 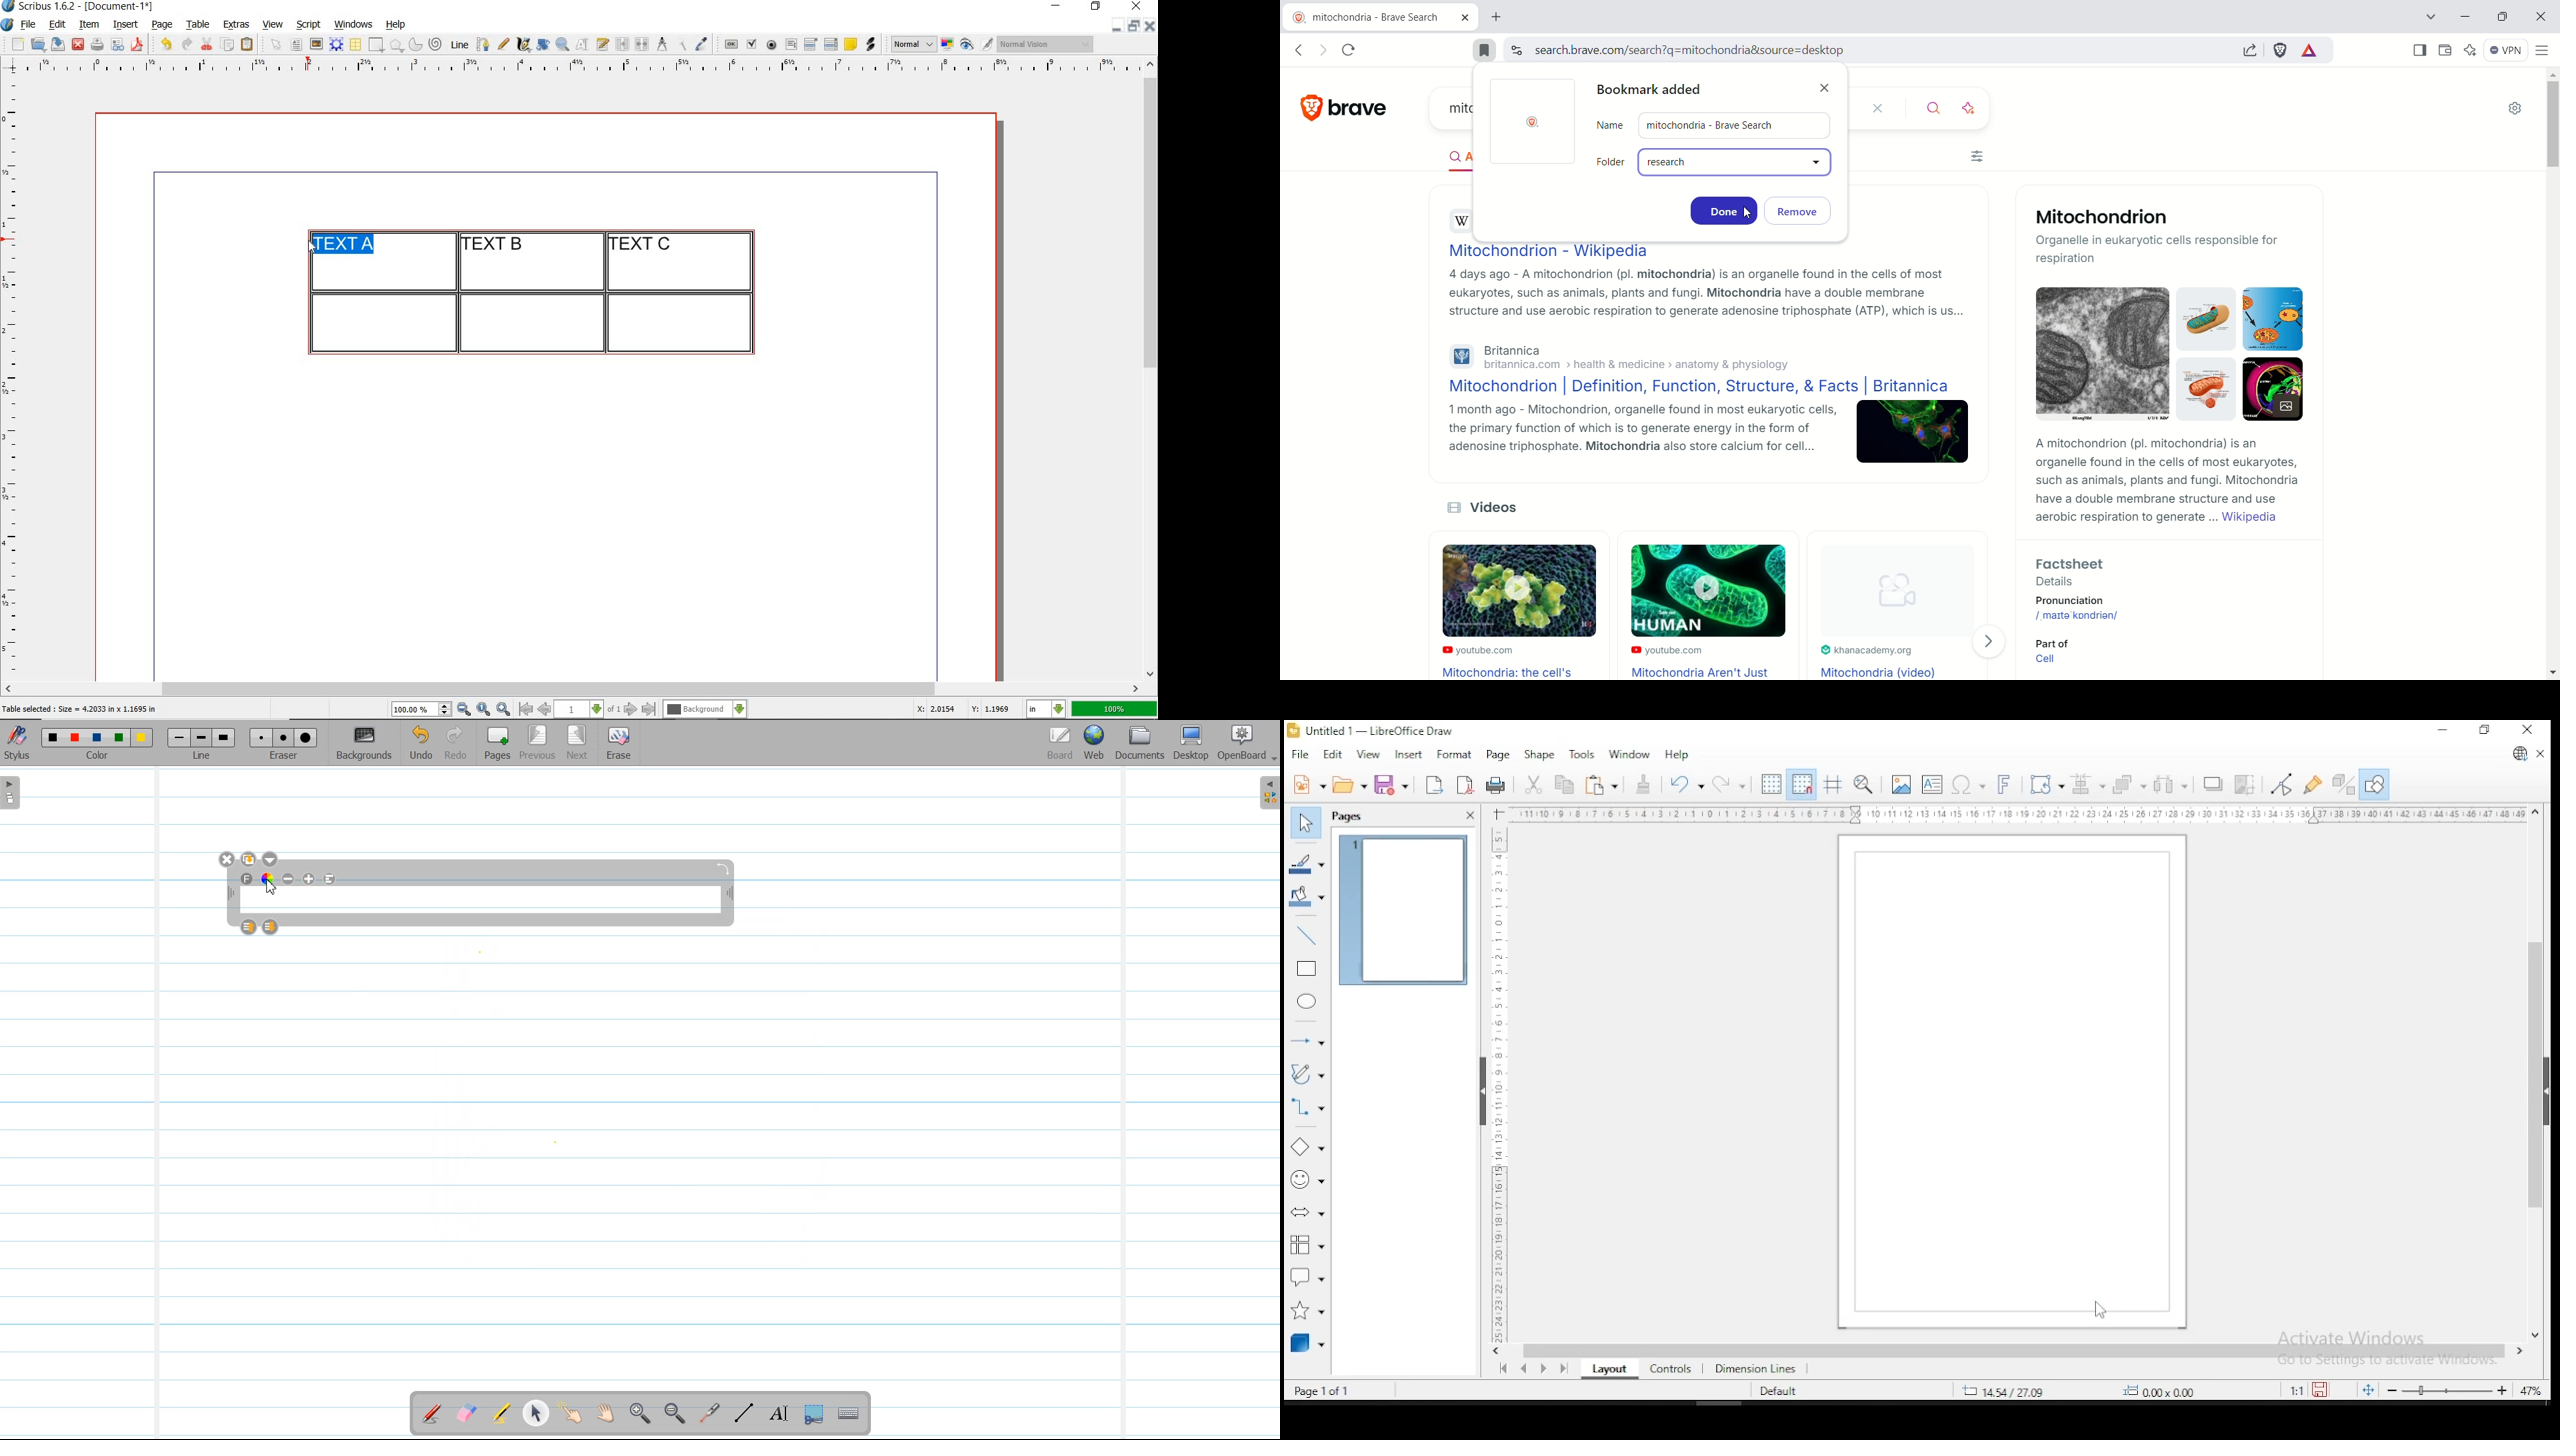 What do you see at coordinates (1272, 759) in the screenshot?
I see `Drop Down Box` at bounding box center [1272, 759].